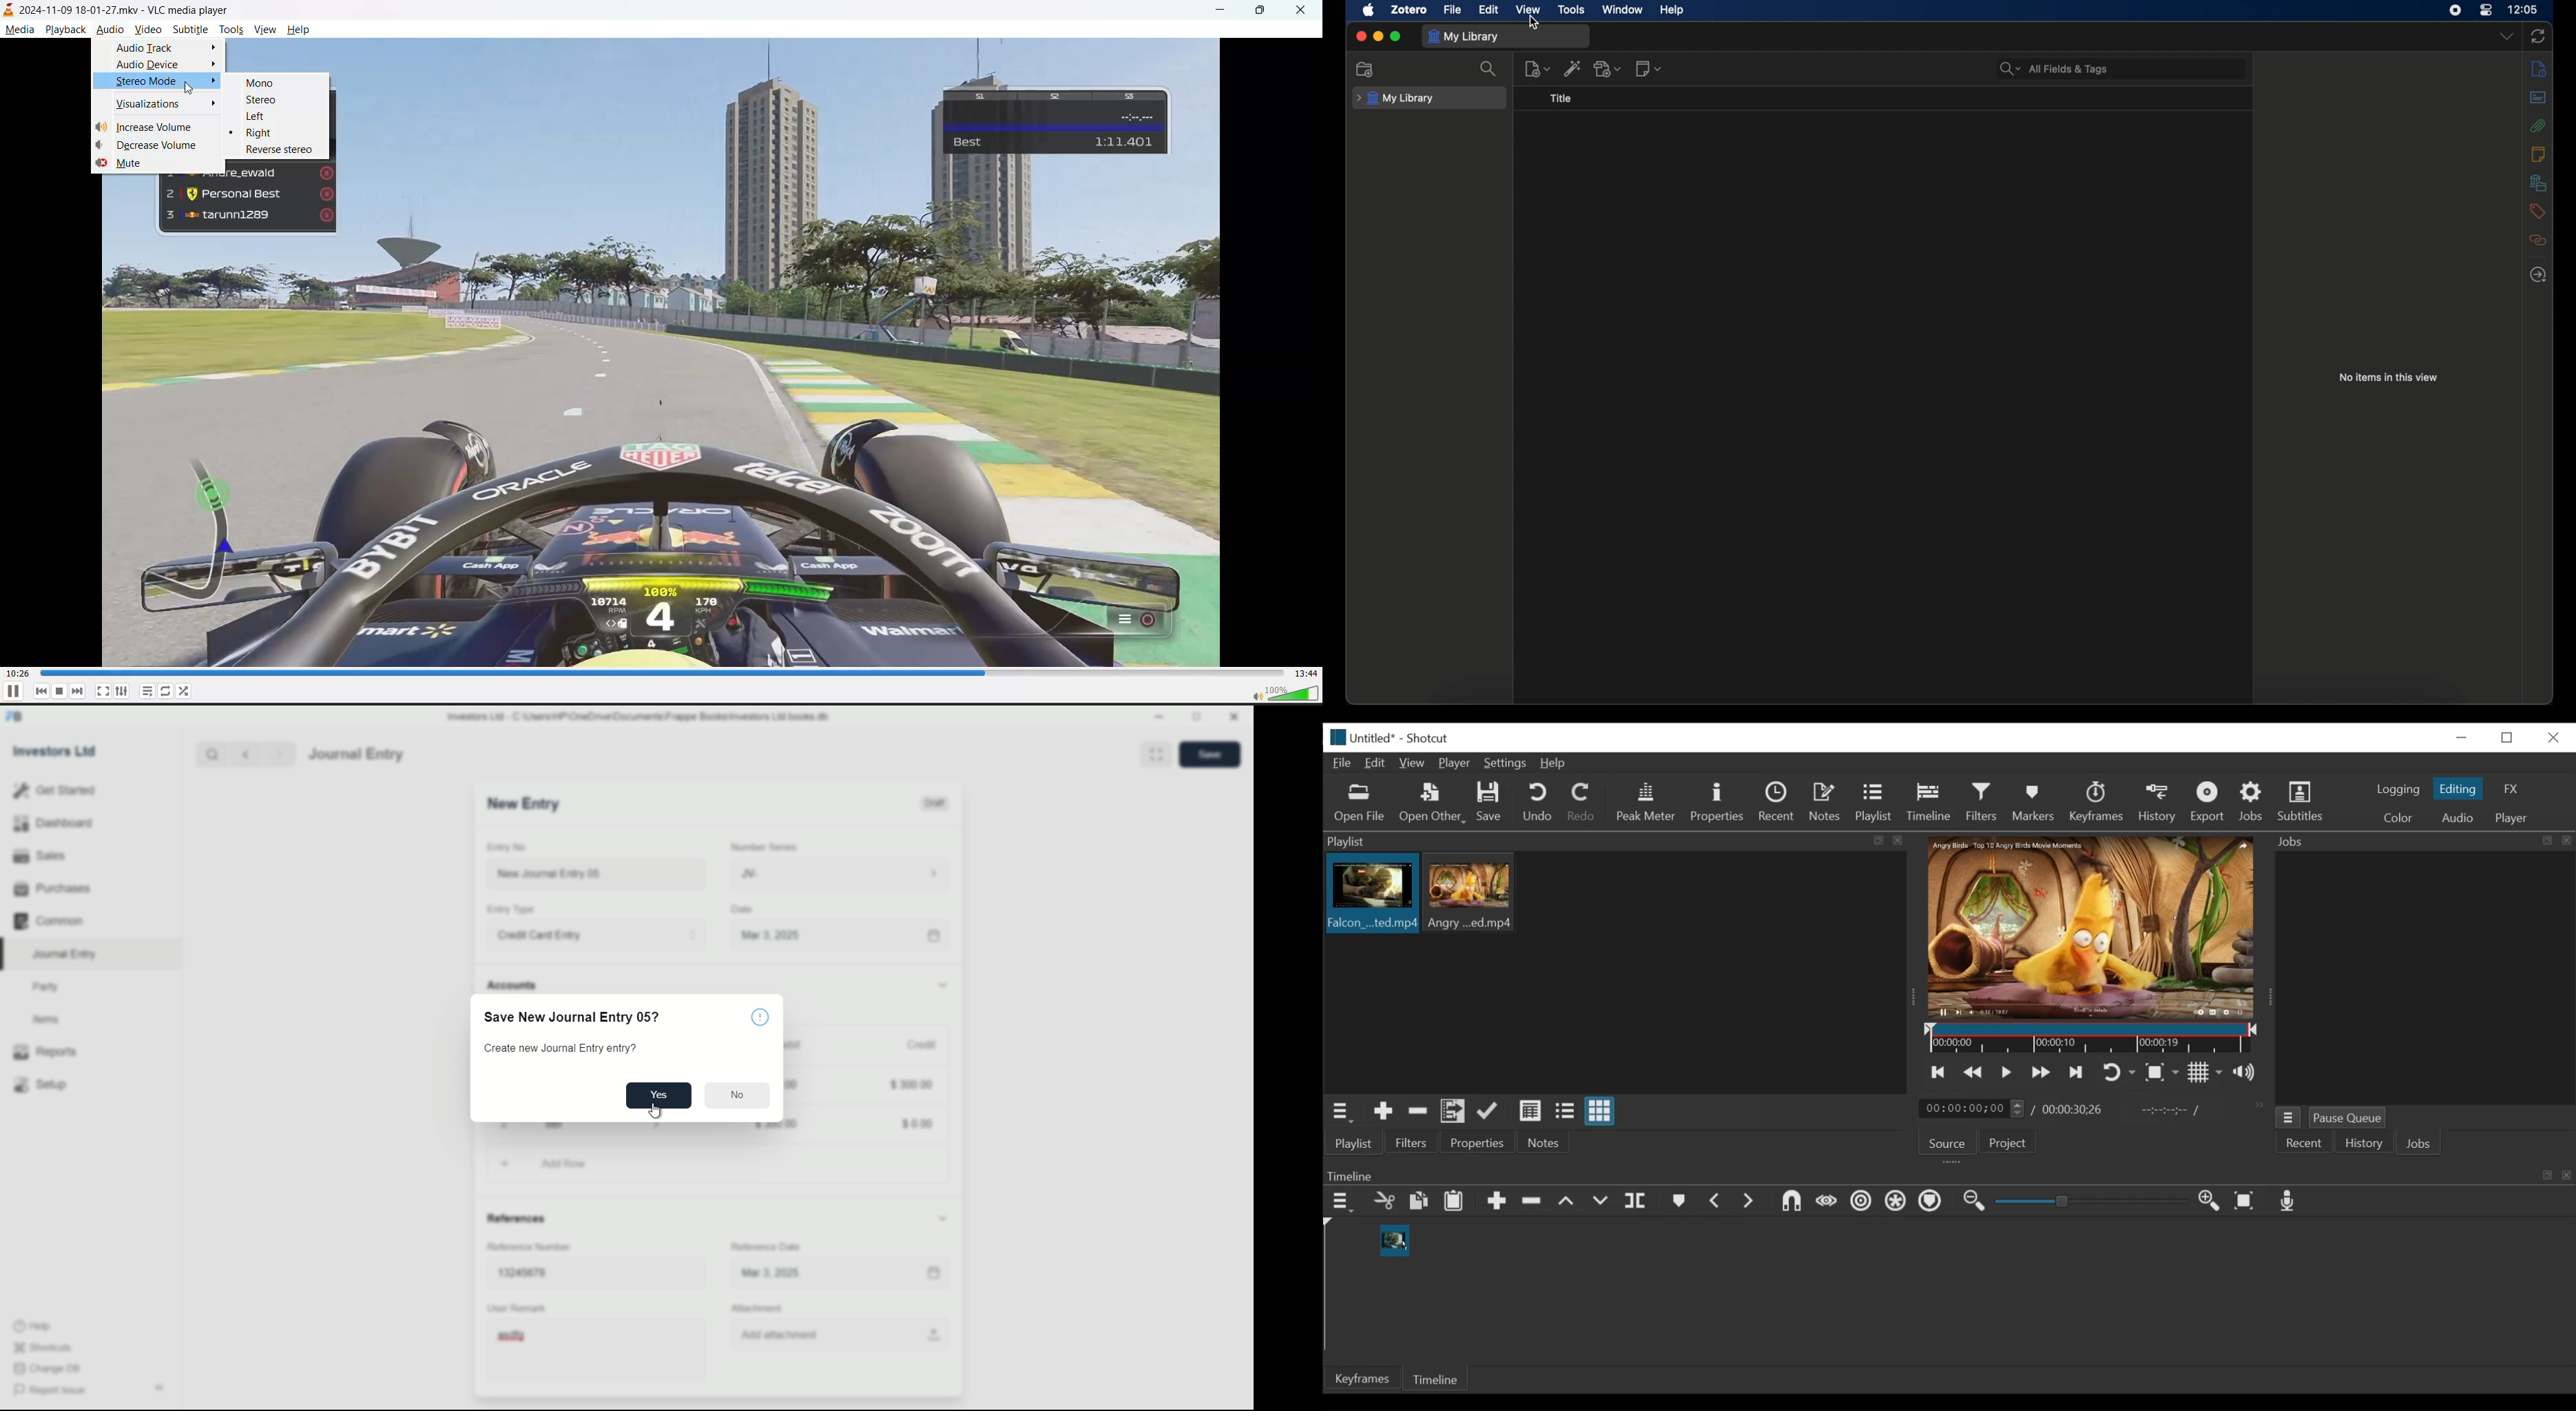 This screenshot has width=2576, height=1428. What do you see at coordinates (738, 1095) in the screenshot?
I see `No` at bounding box center [738, 1095].